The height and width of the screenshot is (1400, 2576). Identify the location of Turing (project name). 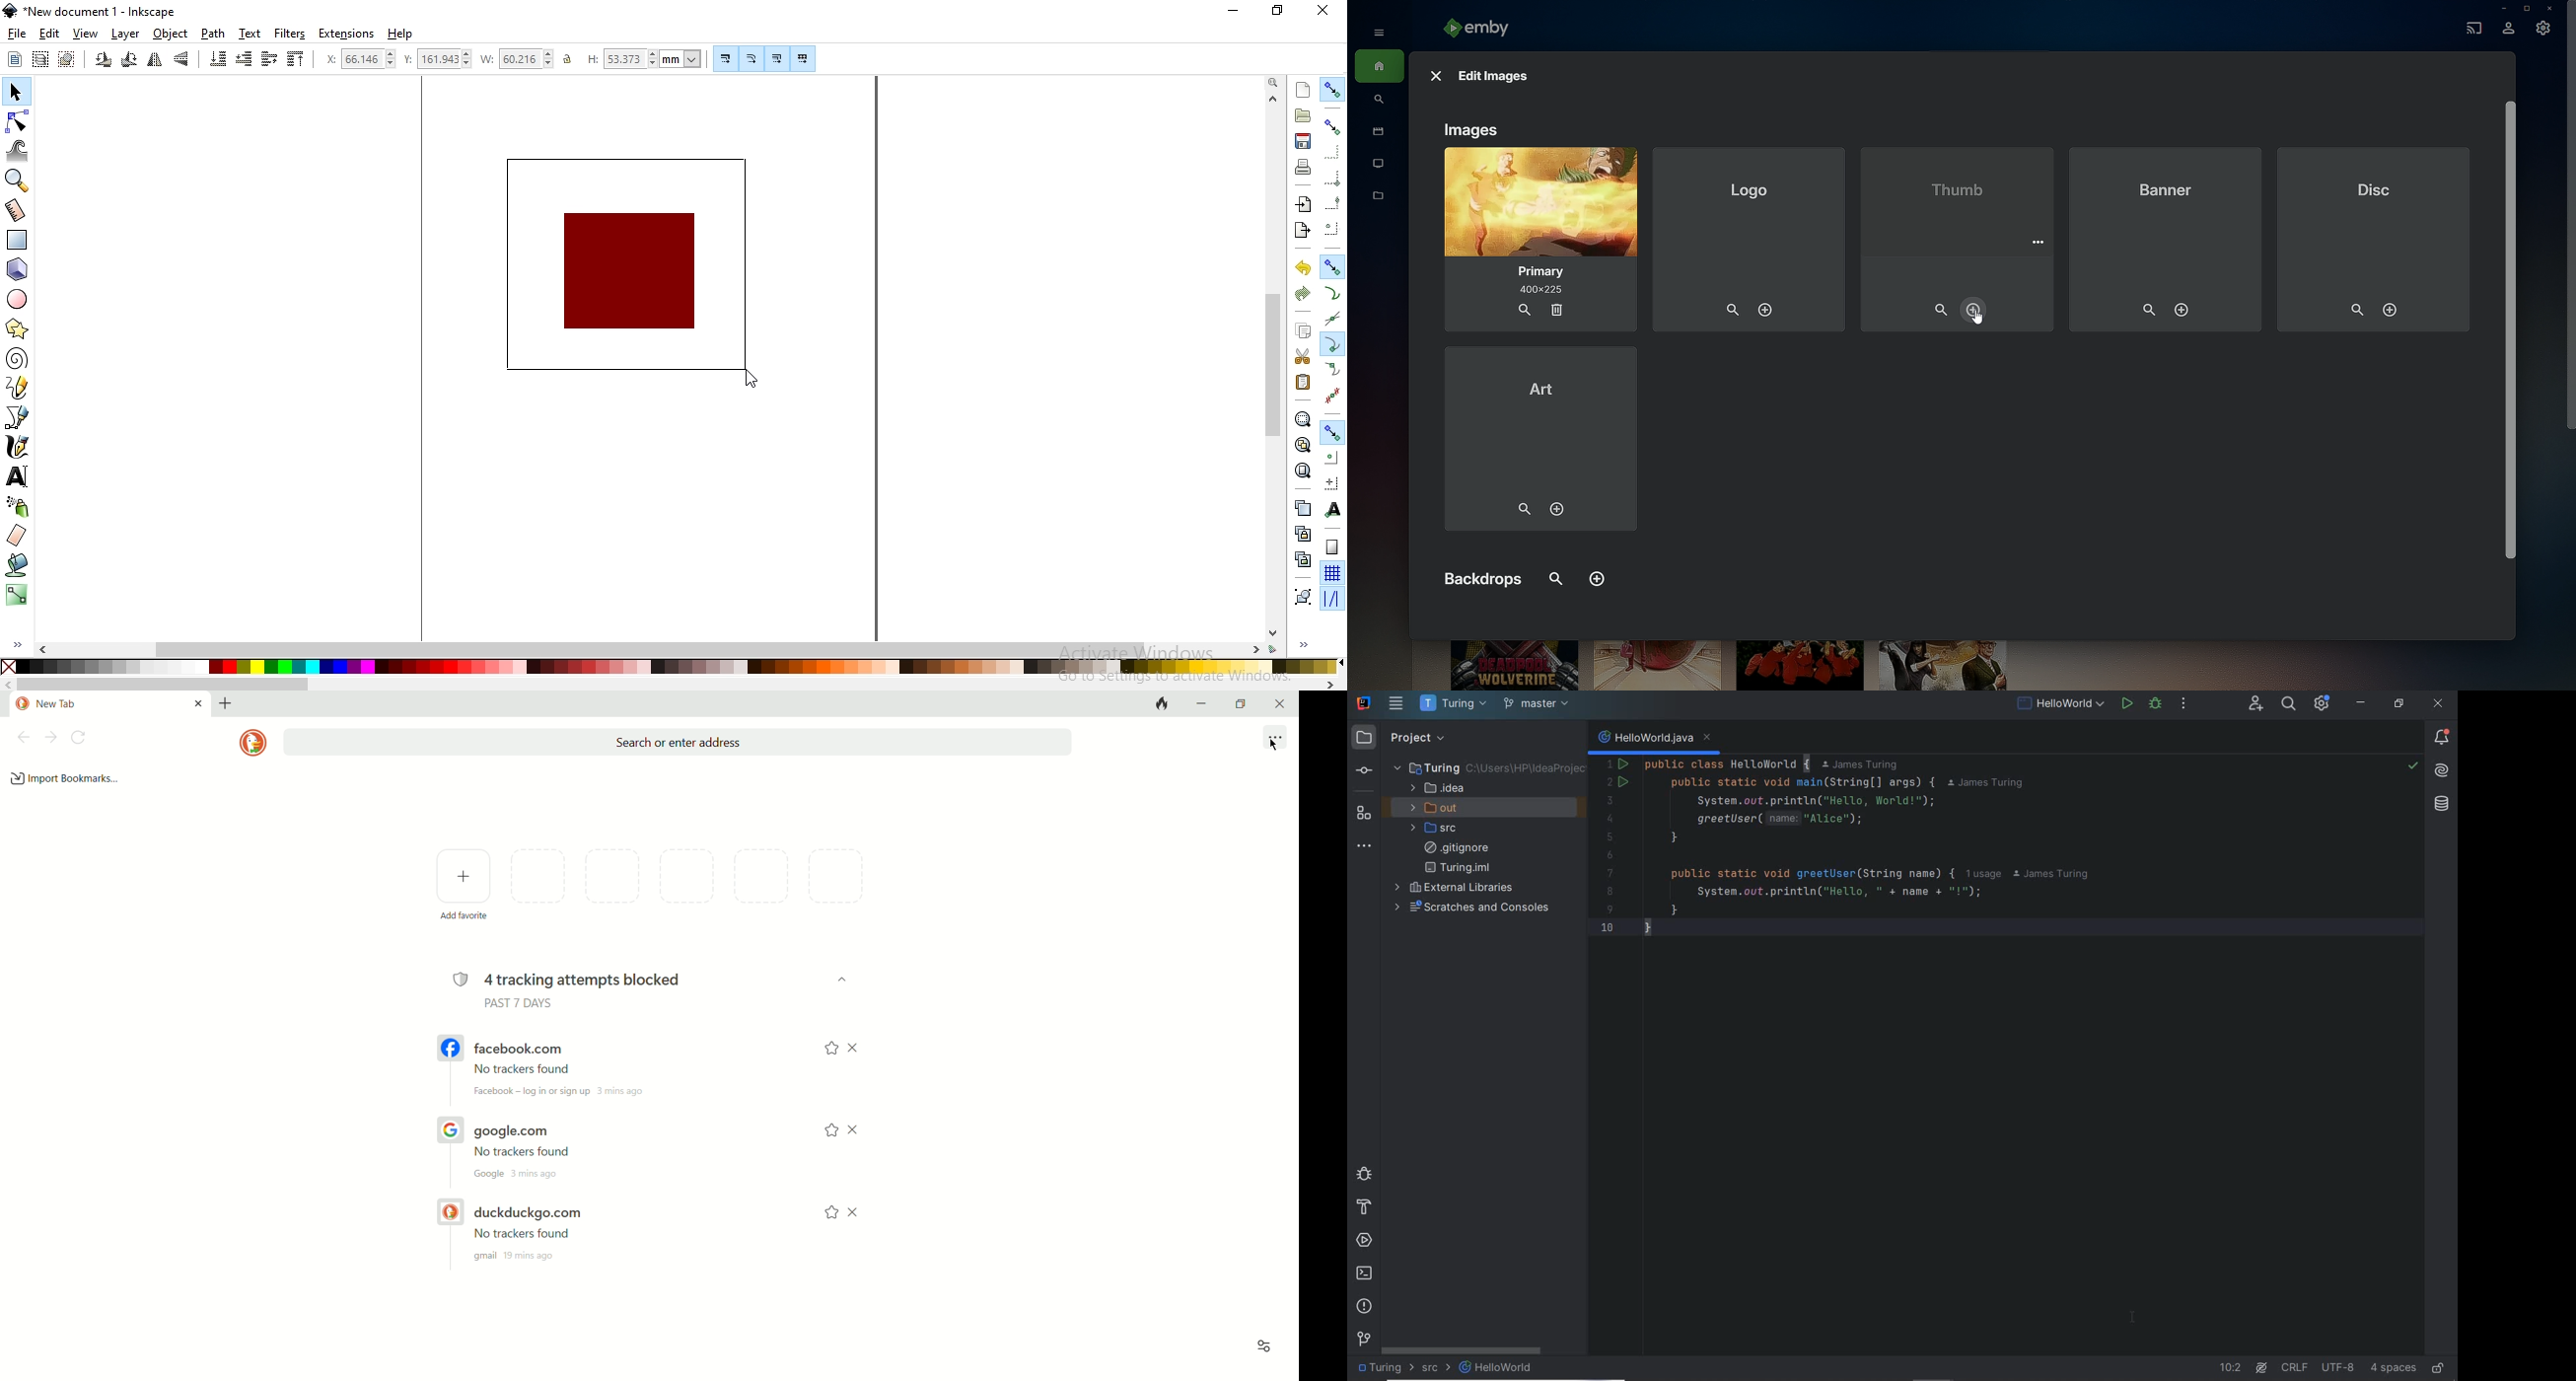
(1378, 1371).